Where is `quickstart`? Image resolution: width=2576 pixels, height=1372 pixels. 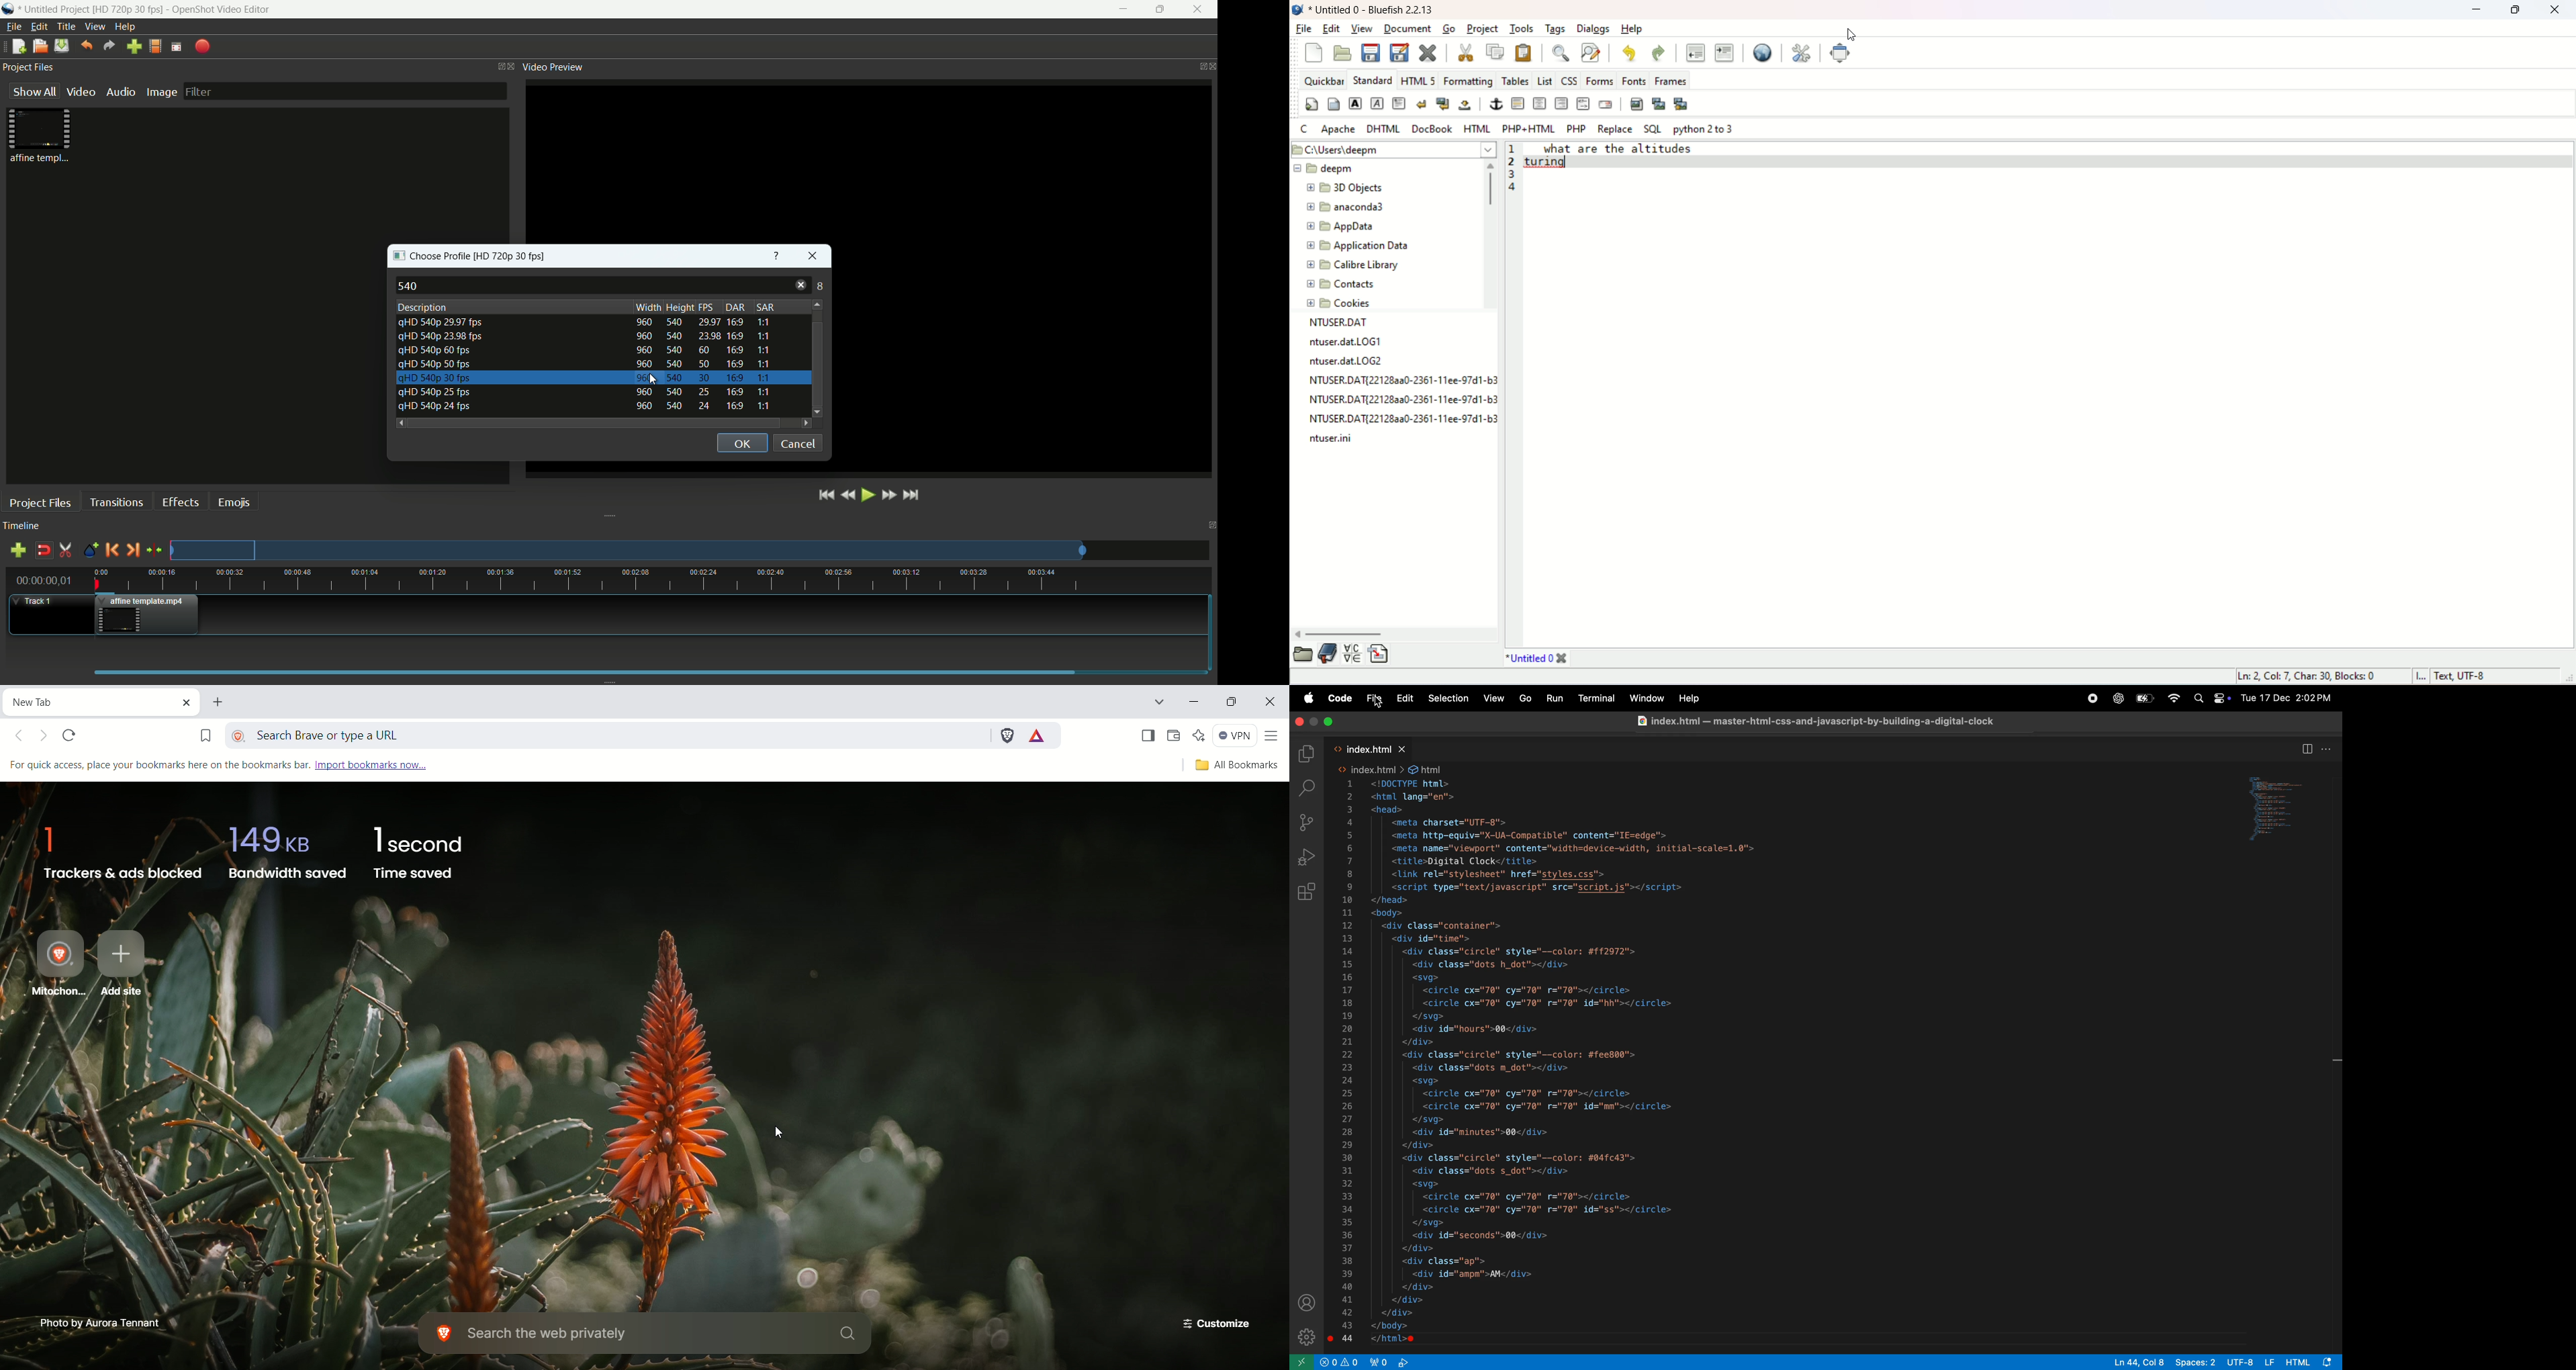 quickstart is located at coordinates (1311, 105).